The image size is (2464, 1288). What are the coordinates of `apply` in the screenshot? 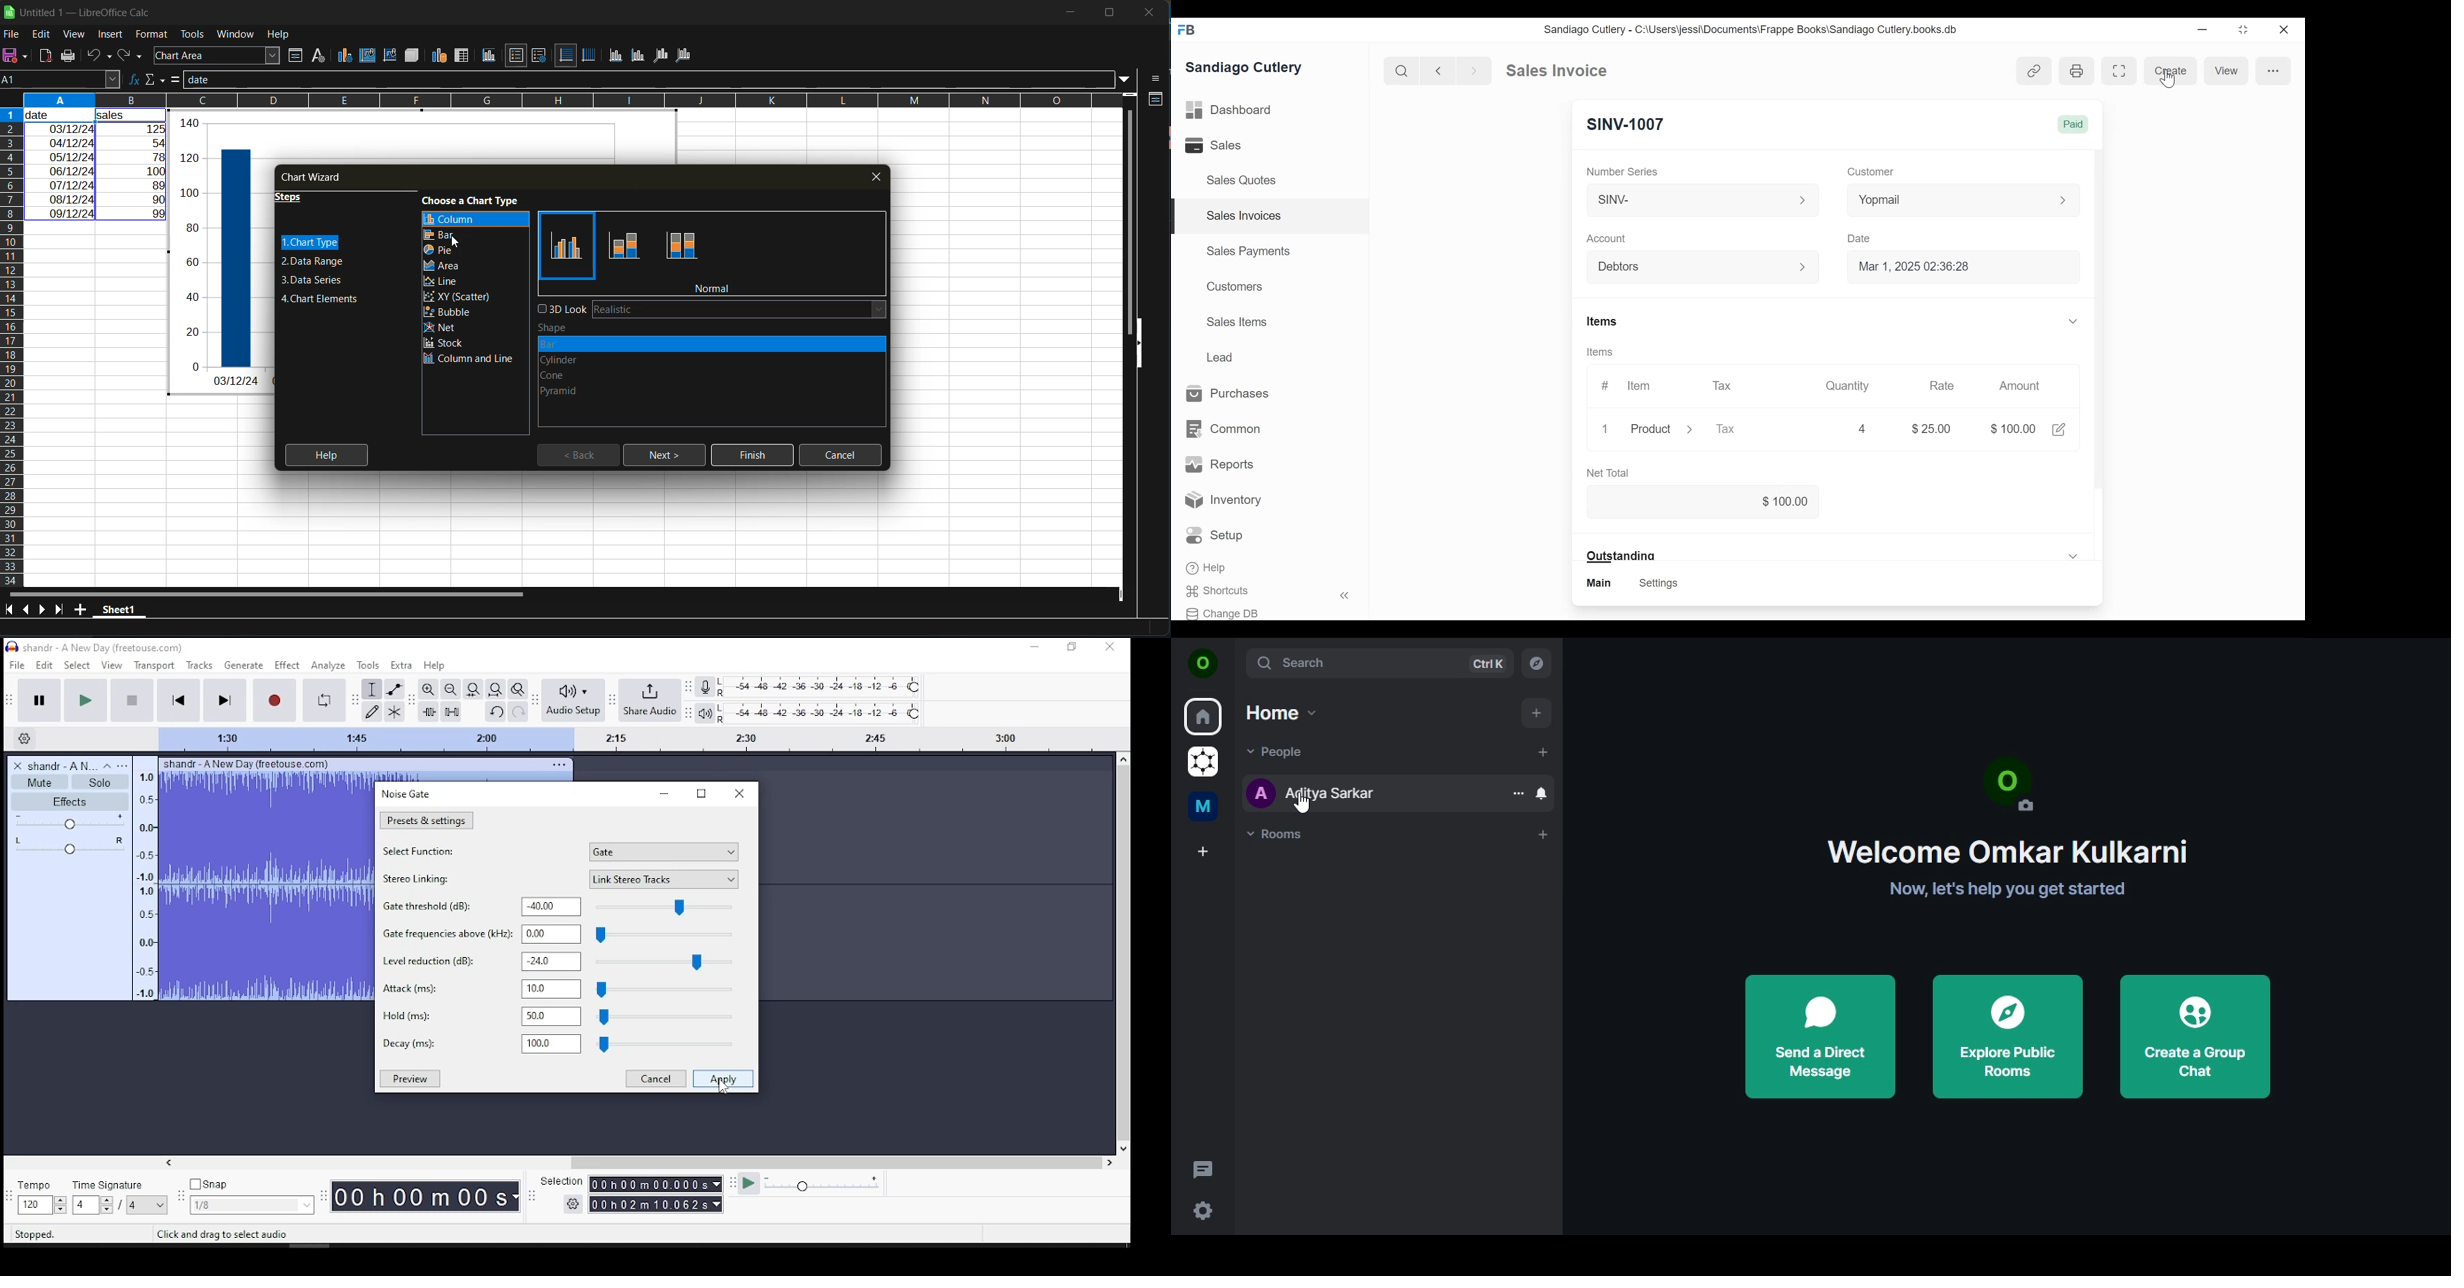 It's located at (723, 1078).